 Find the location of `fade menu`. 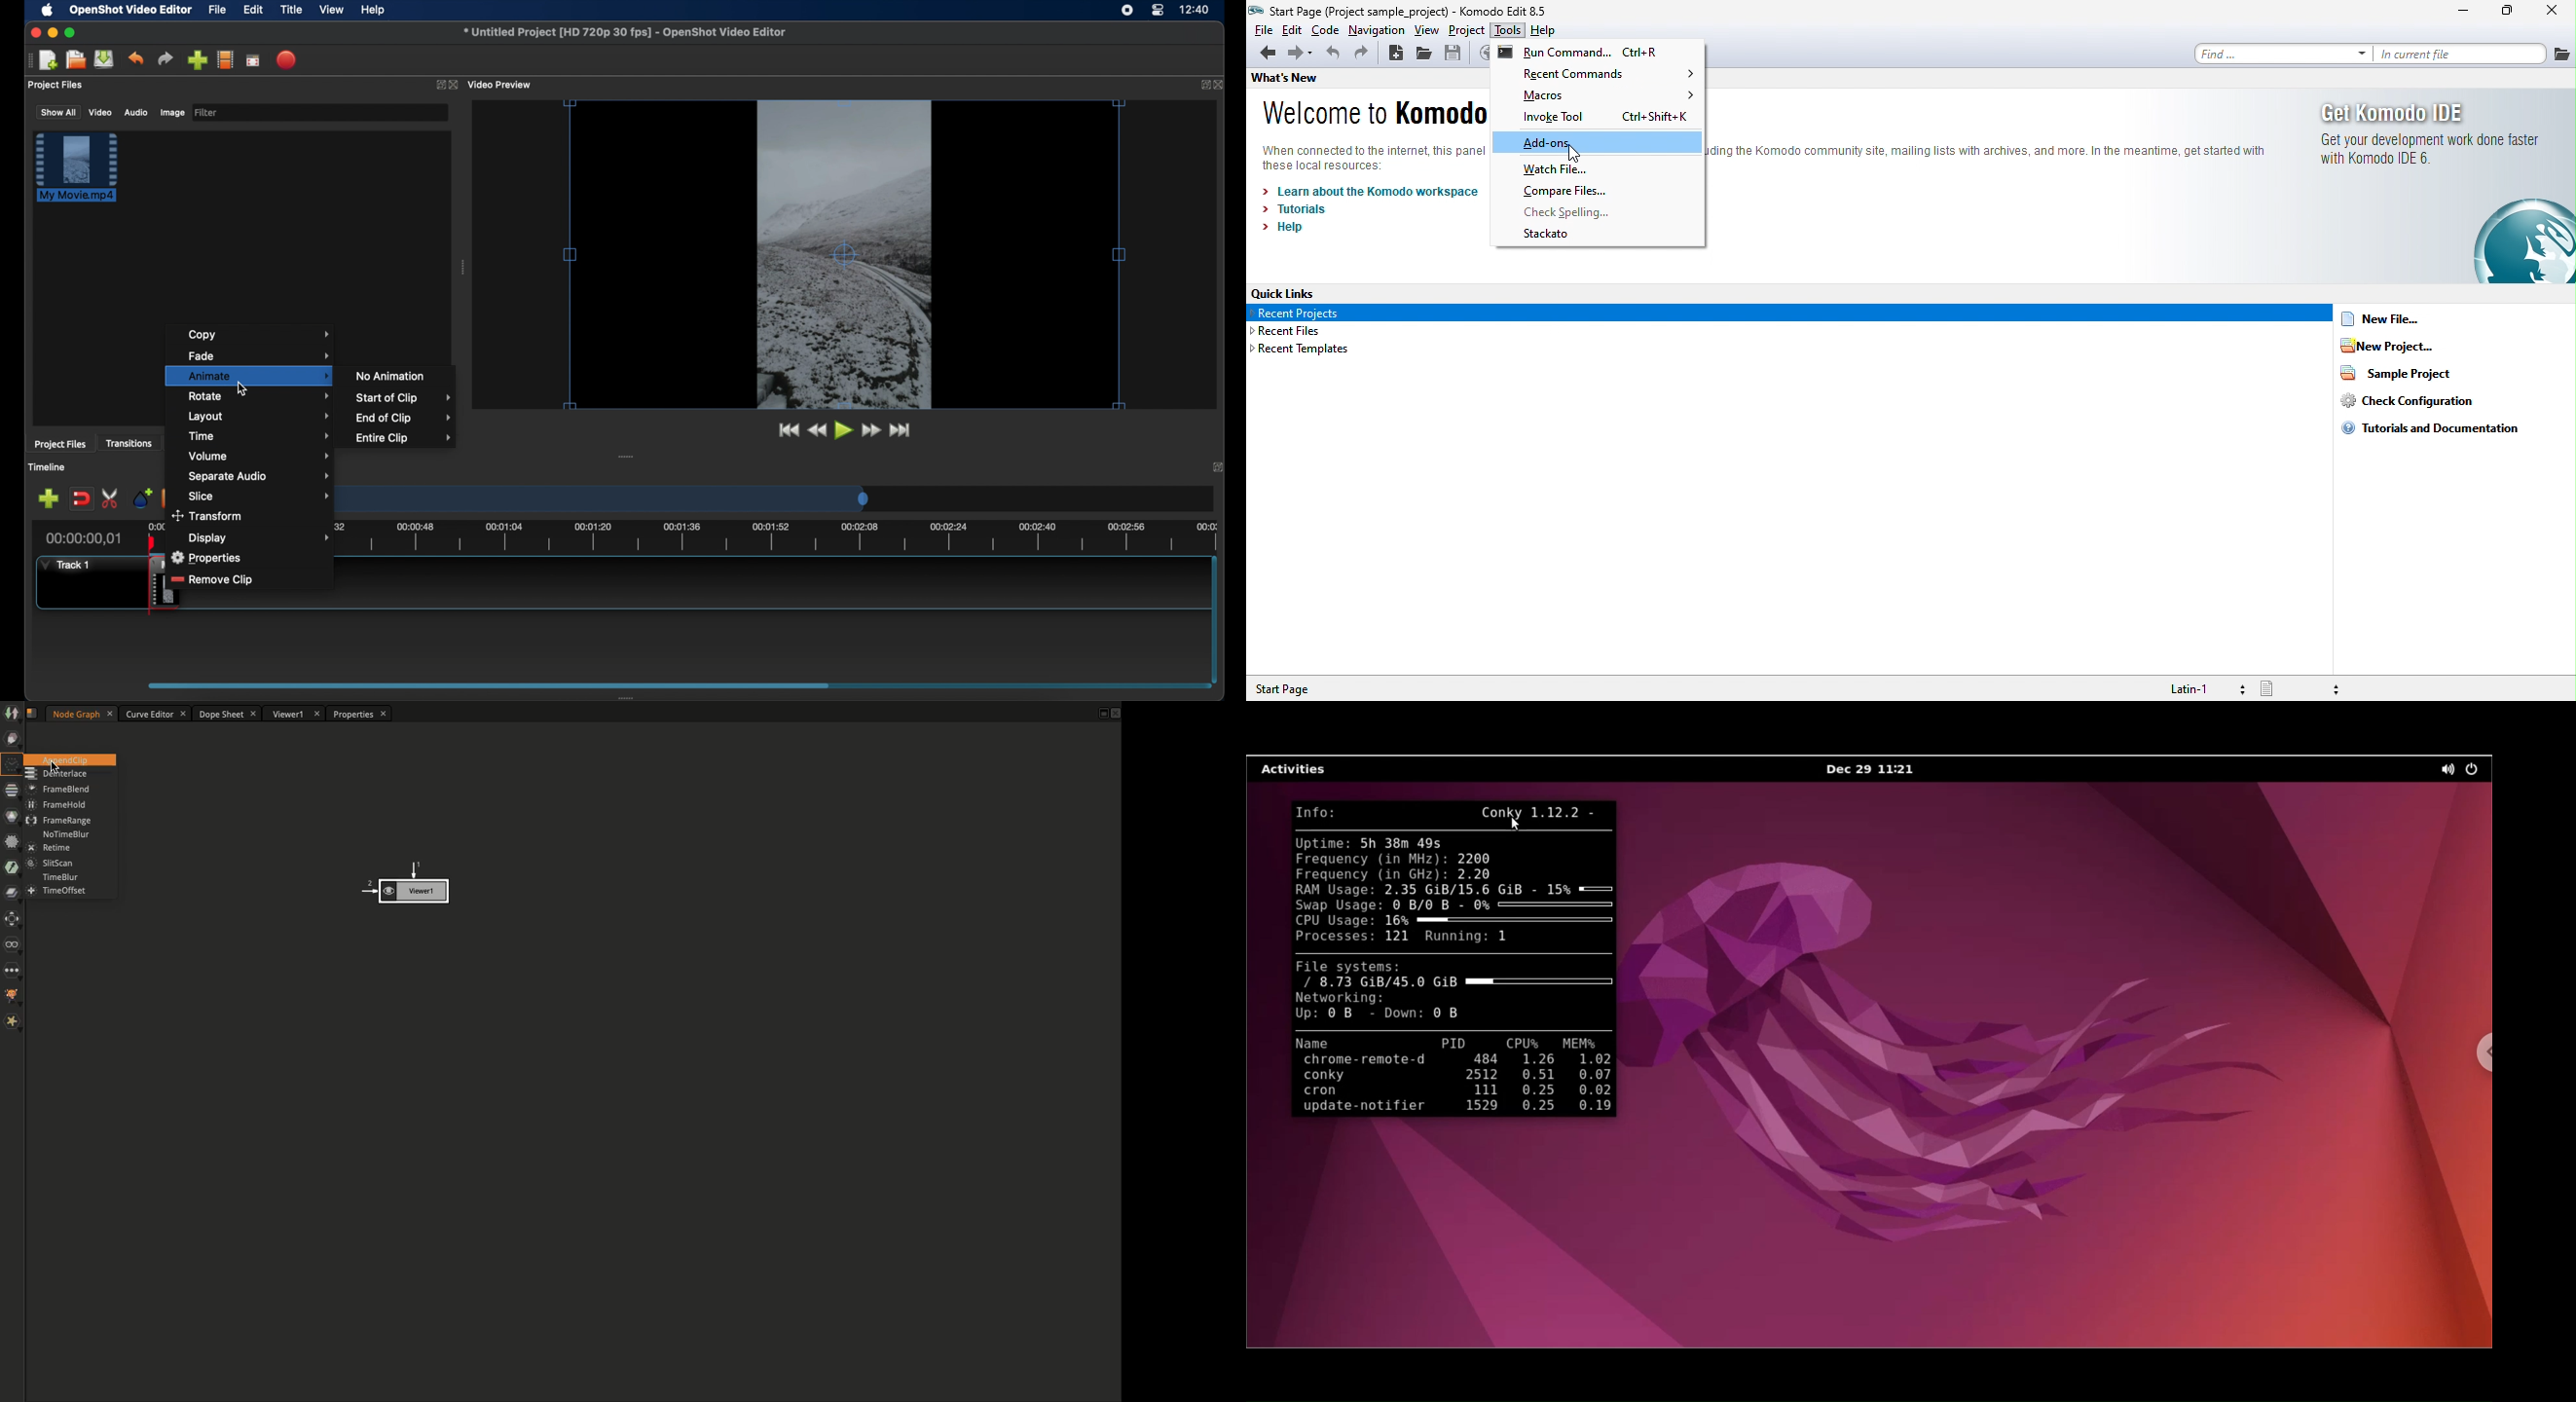

fade menu is located at coordinates (260, 354).